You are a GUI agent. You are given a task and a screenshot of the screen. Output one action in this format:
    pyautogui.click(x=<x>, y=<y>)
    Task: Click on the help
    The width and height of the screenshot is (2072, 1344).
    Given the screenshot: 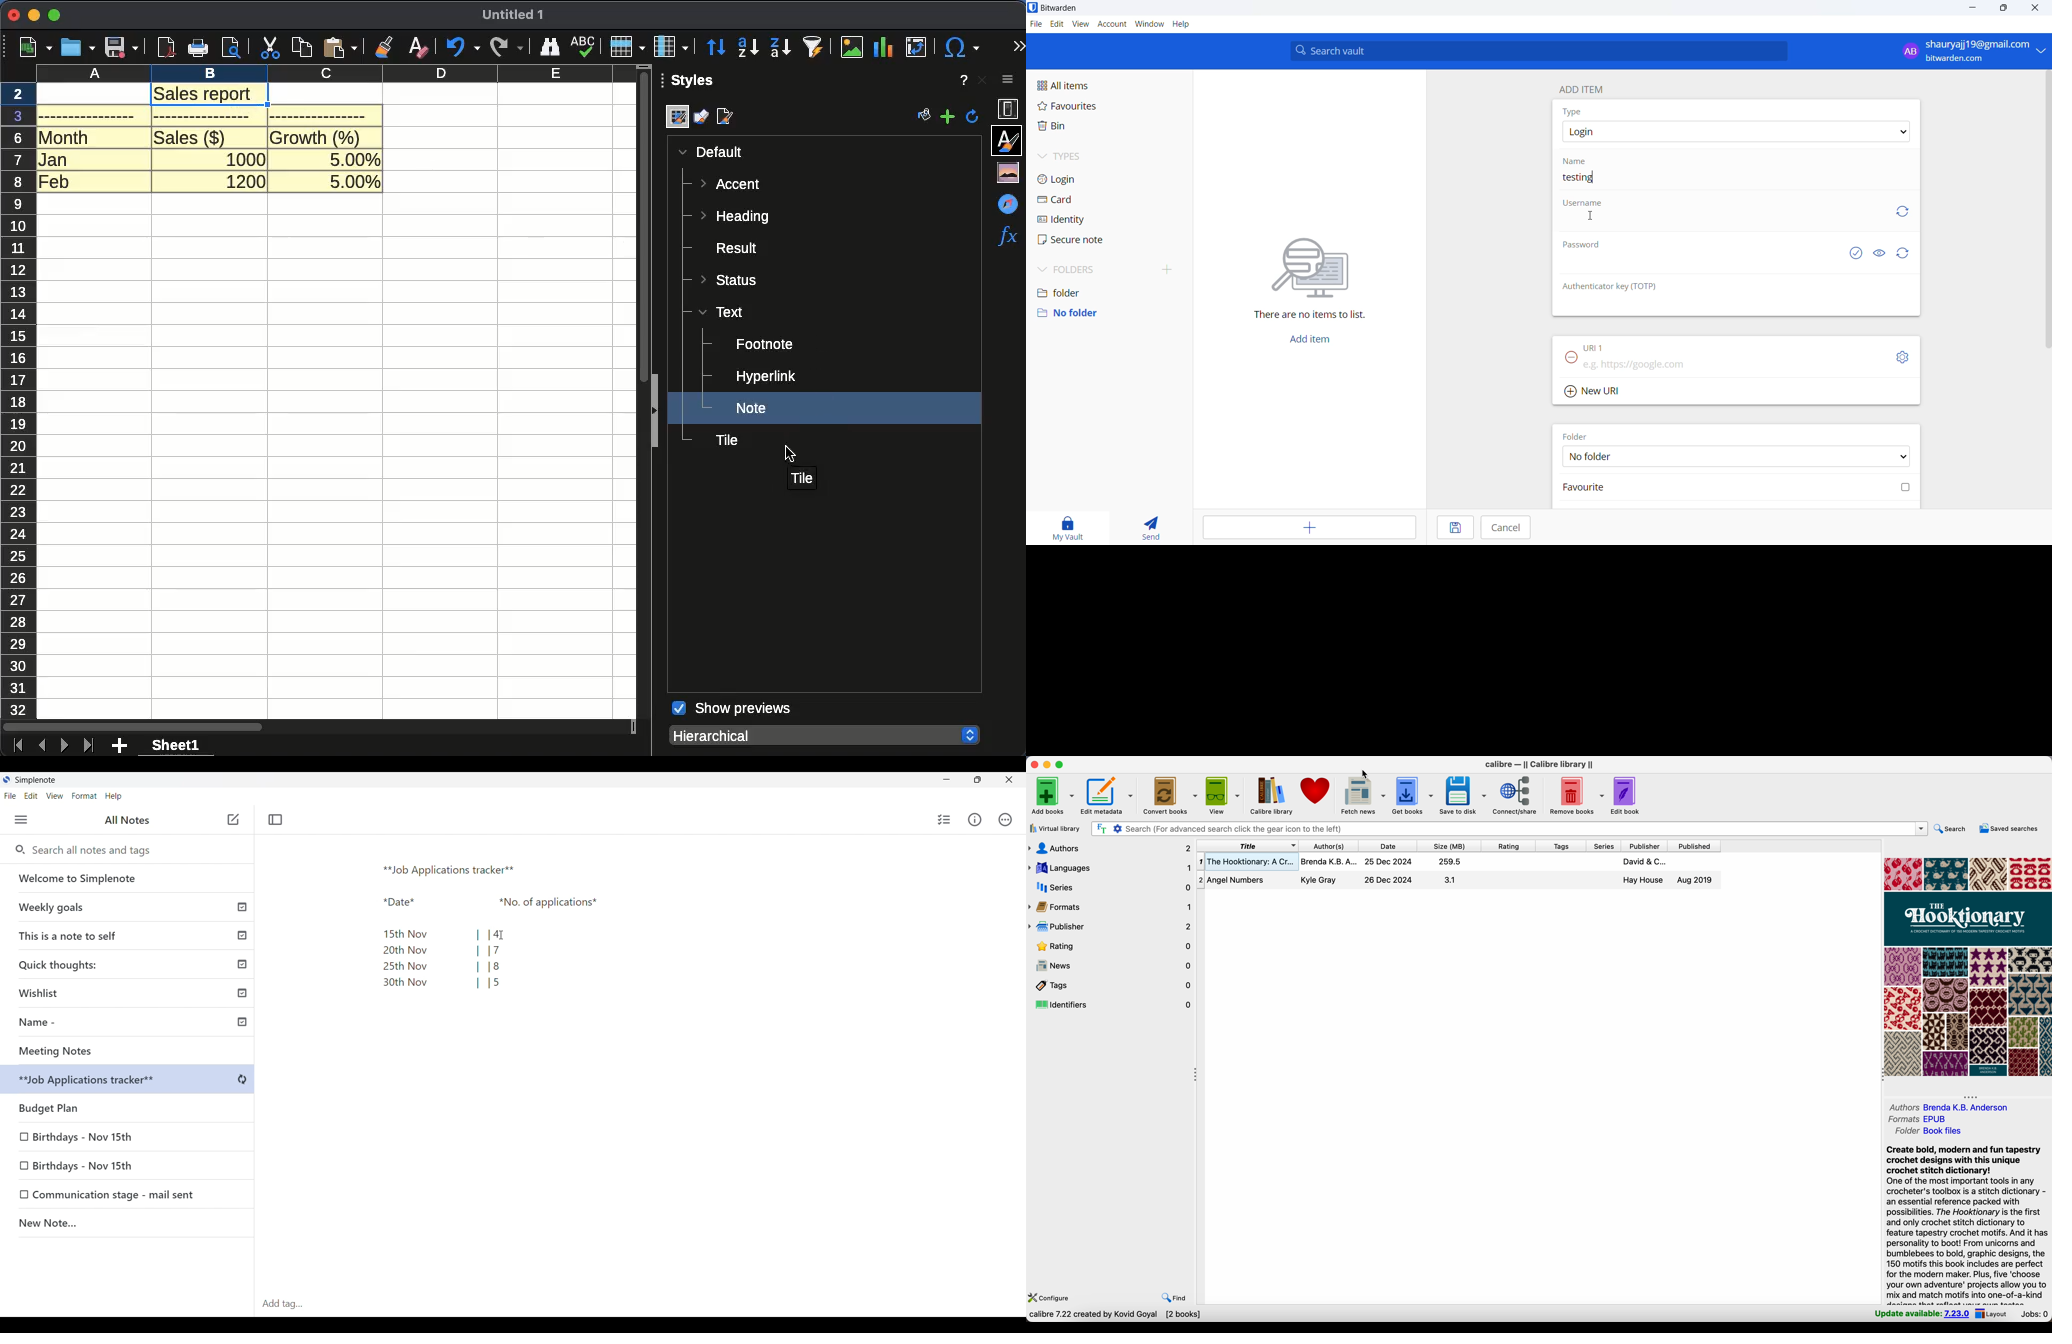 What is the action you would take?
    pyautogui.click(x=1183, y=25)
    